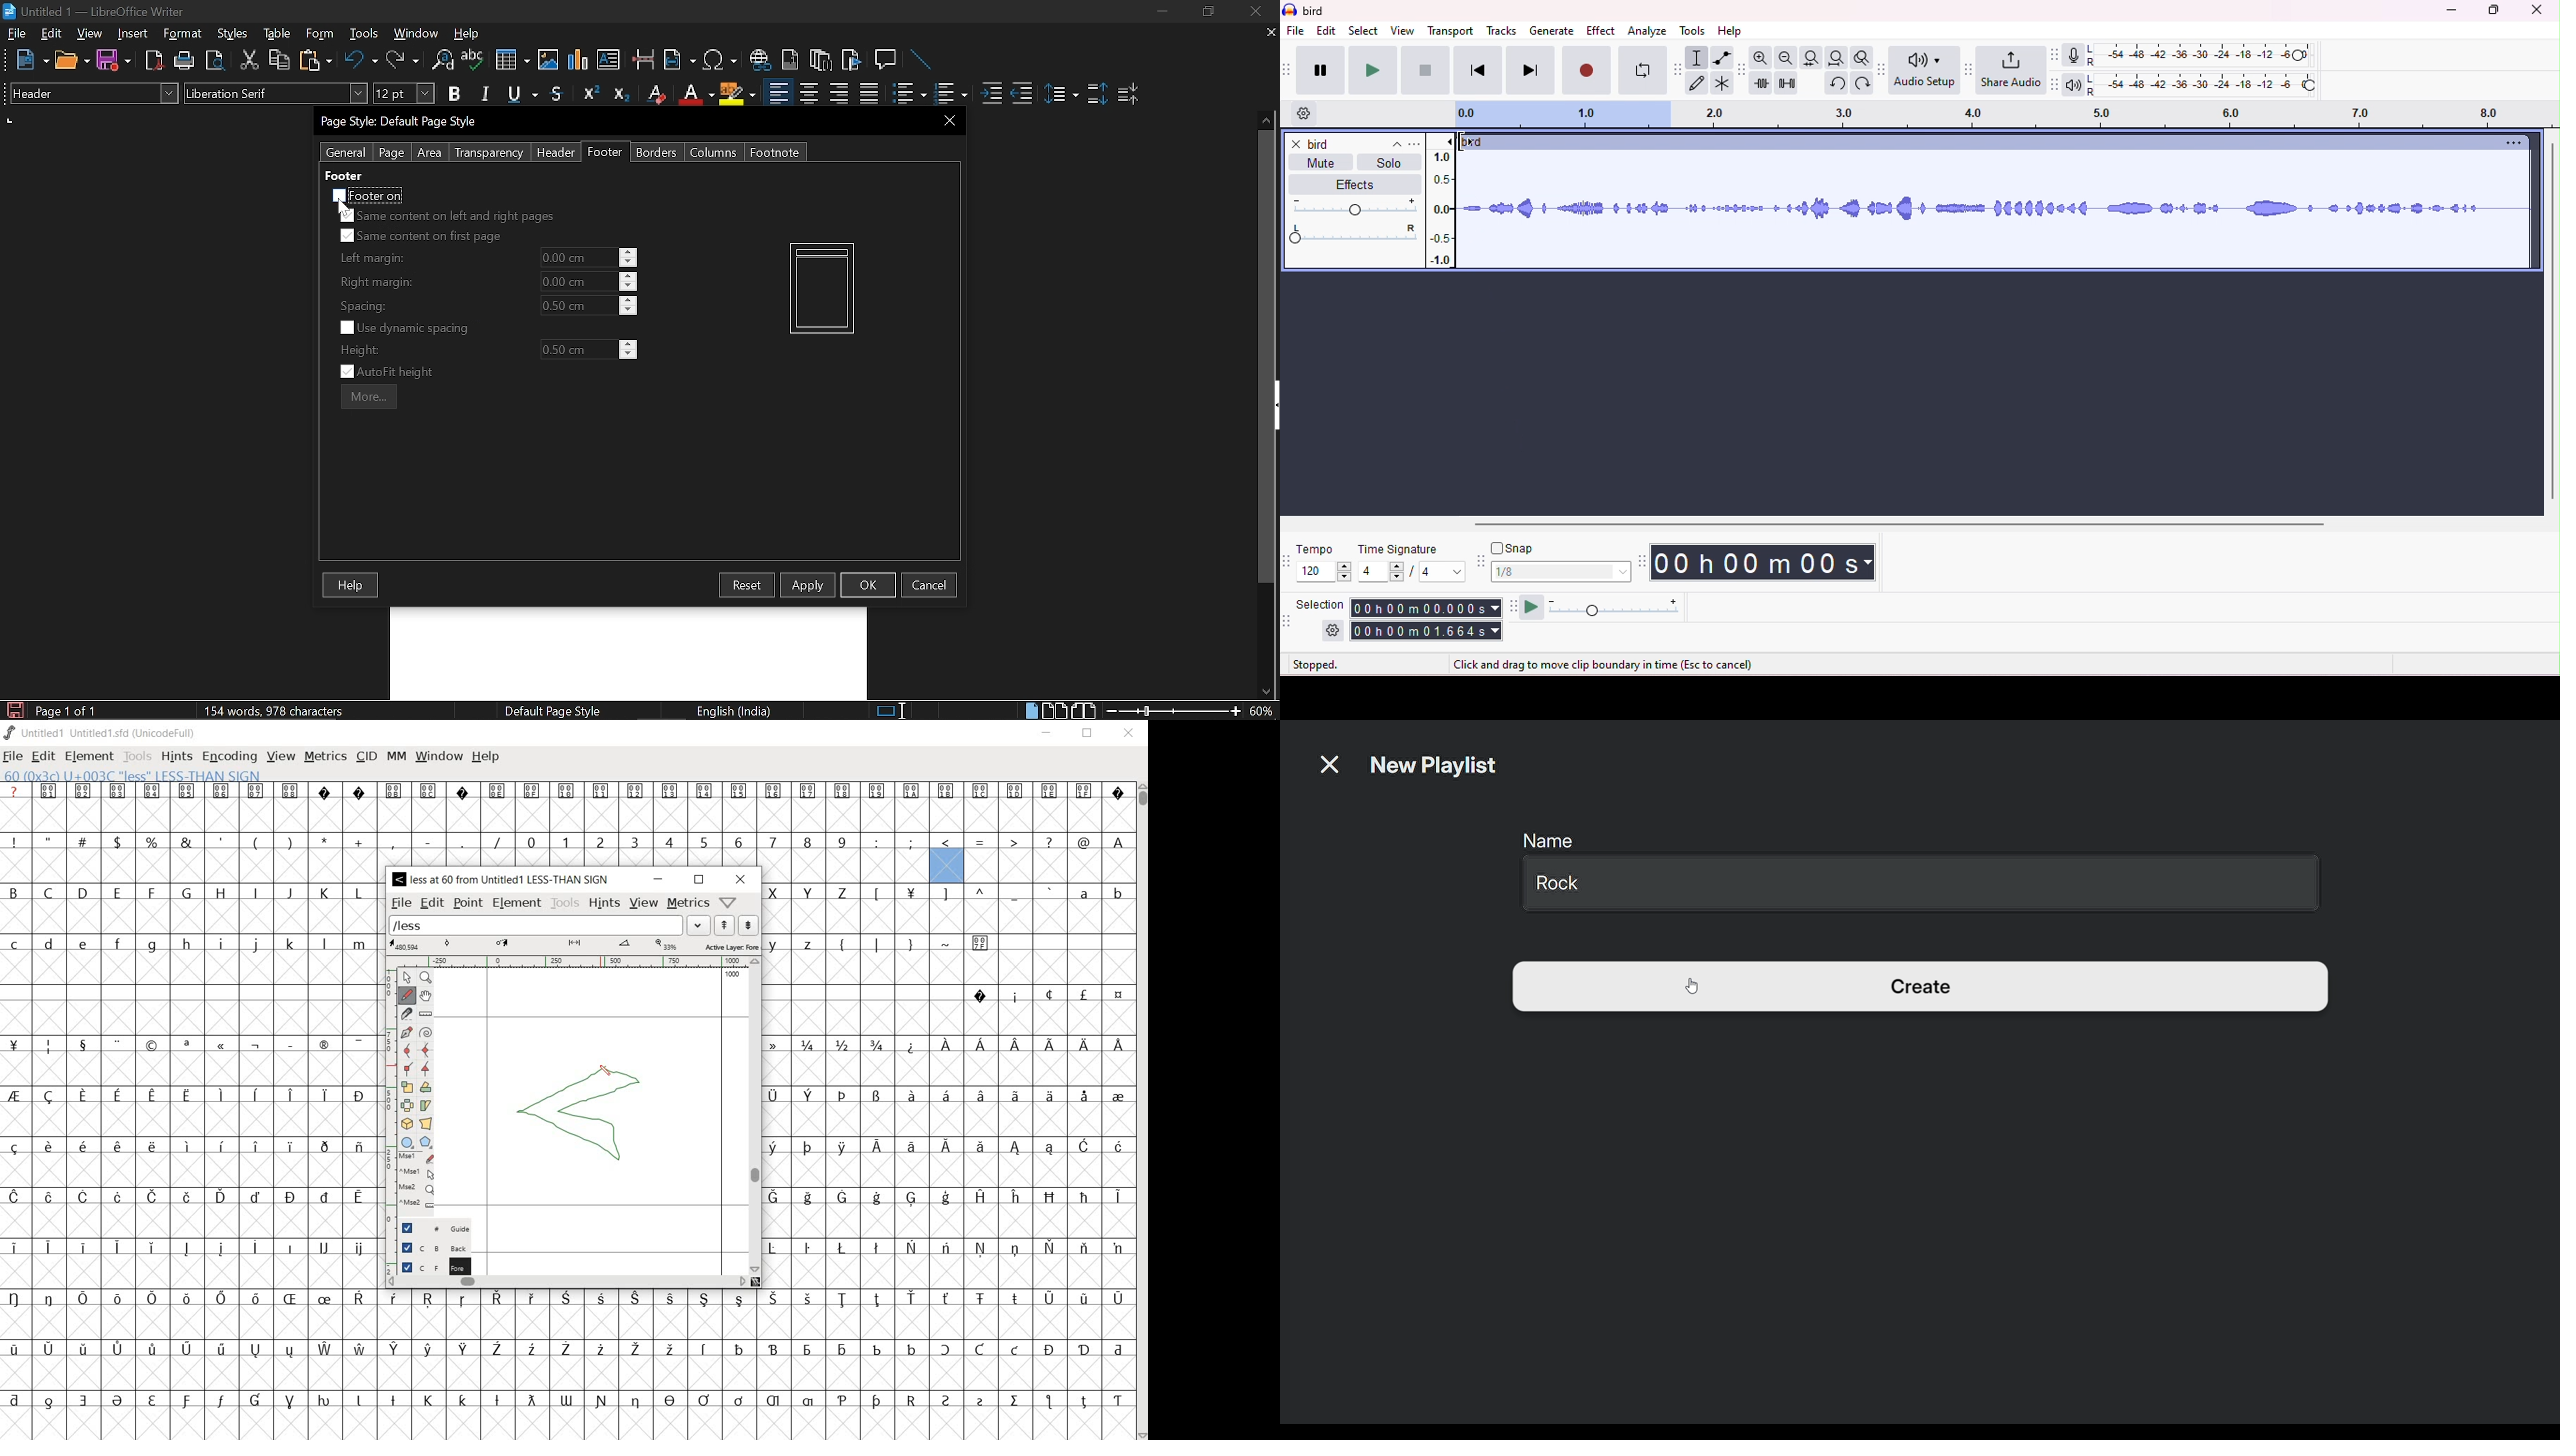 The image size is (2576, 1456). I want to click on tools, so click(565, 904).